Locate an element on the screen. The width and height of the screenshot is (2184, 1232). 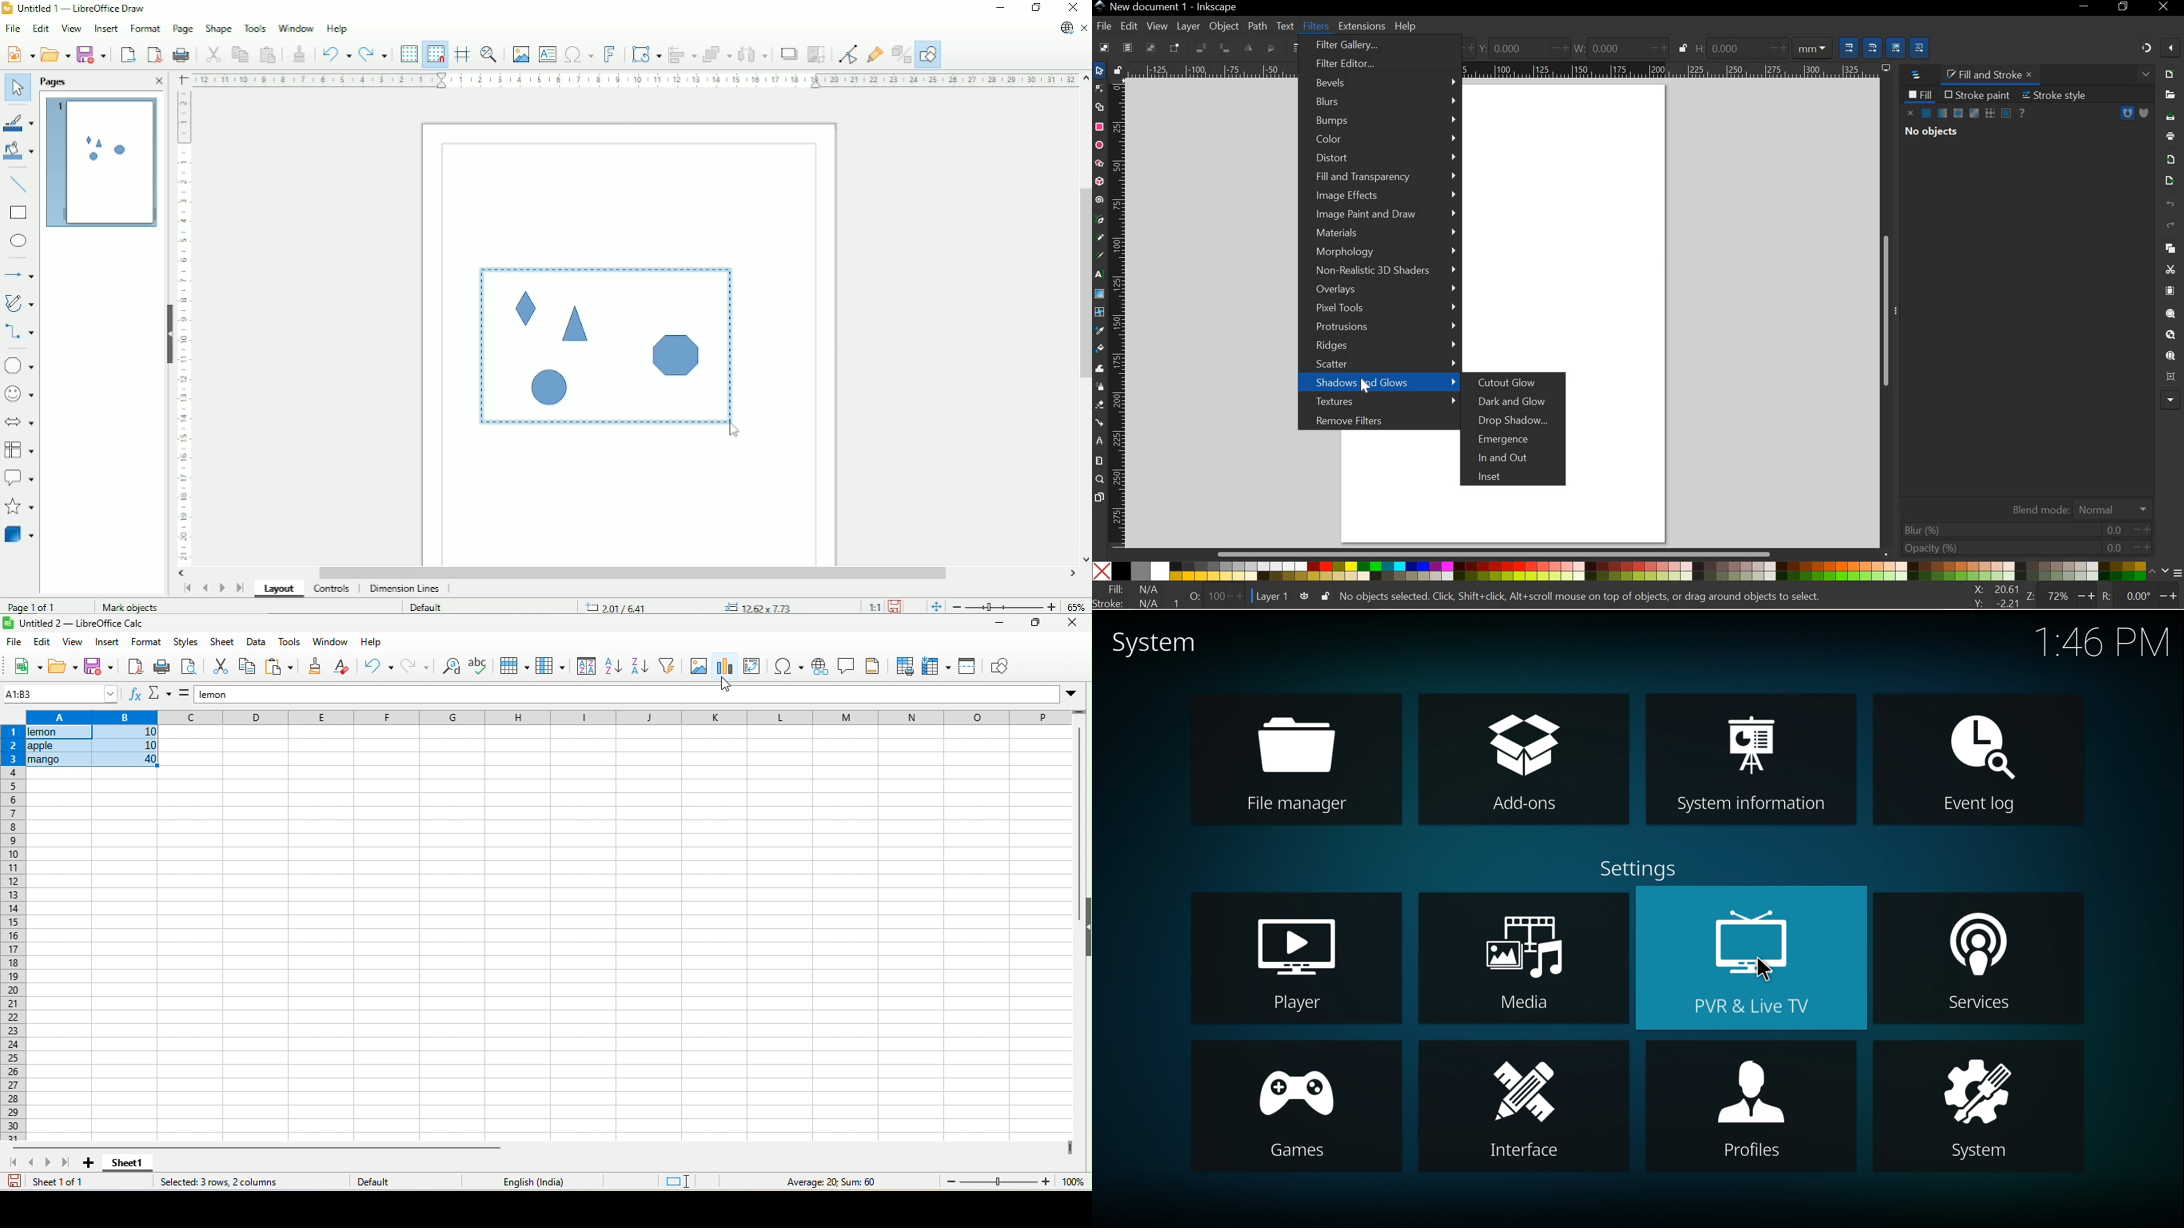
sort descending is located at coordinates (640, 668).